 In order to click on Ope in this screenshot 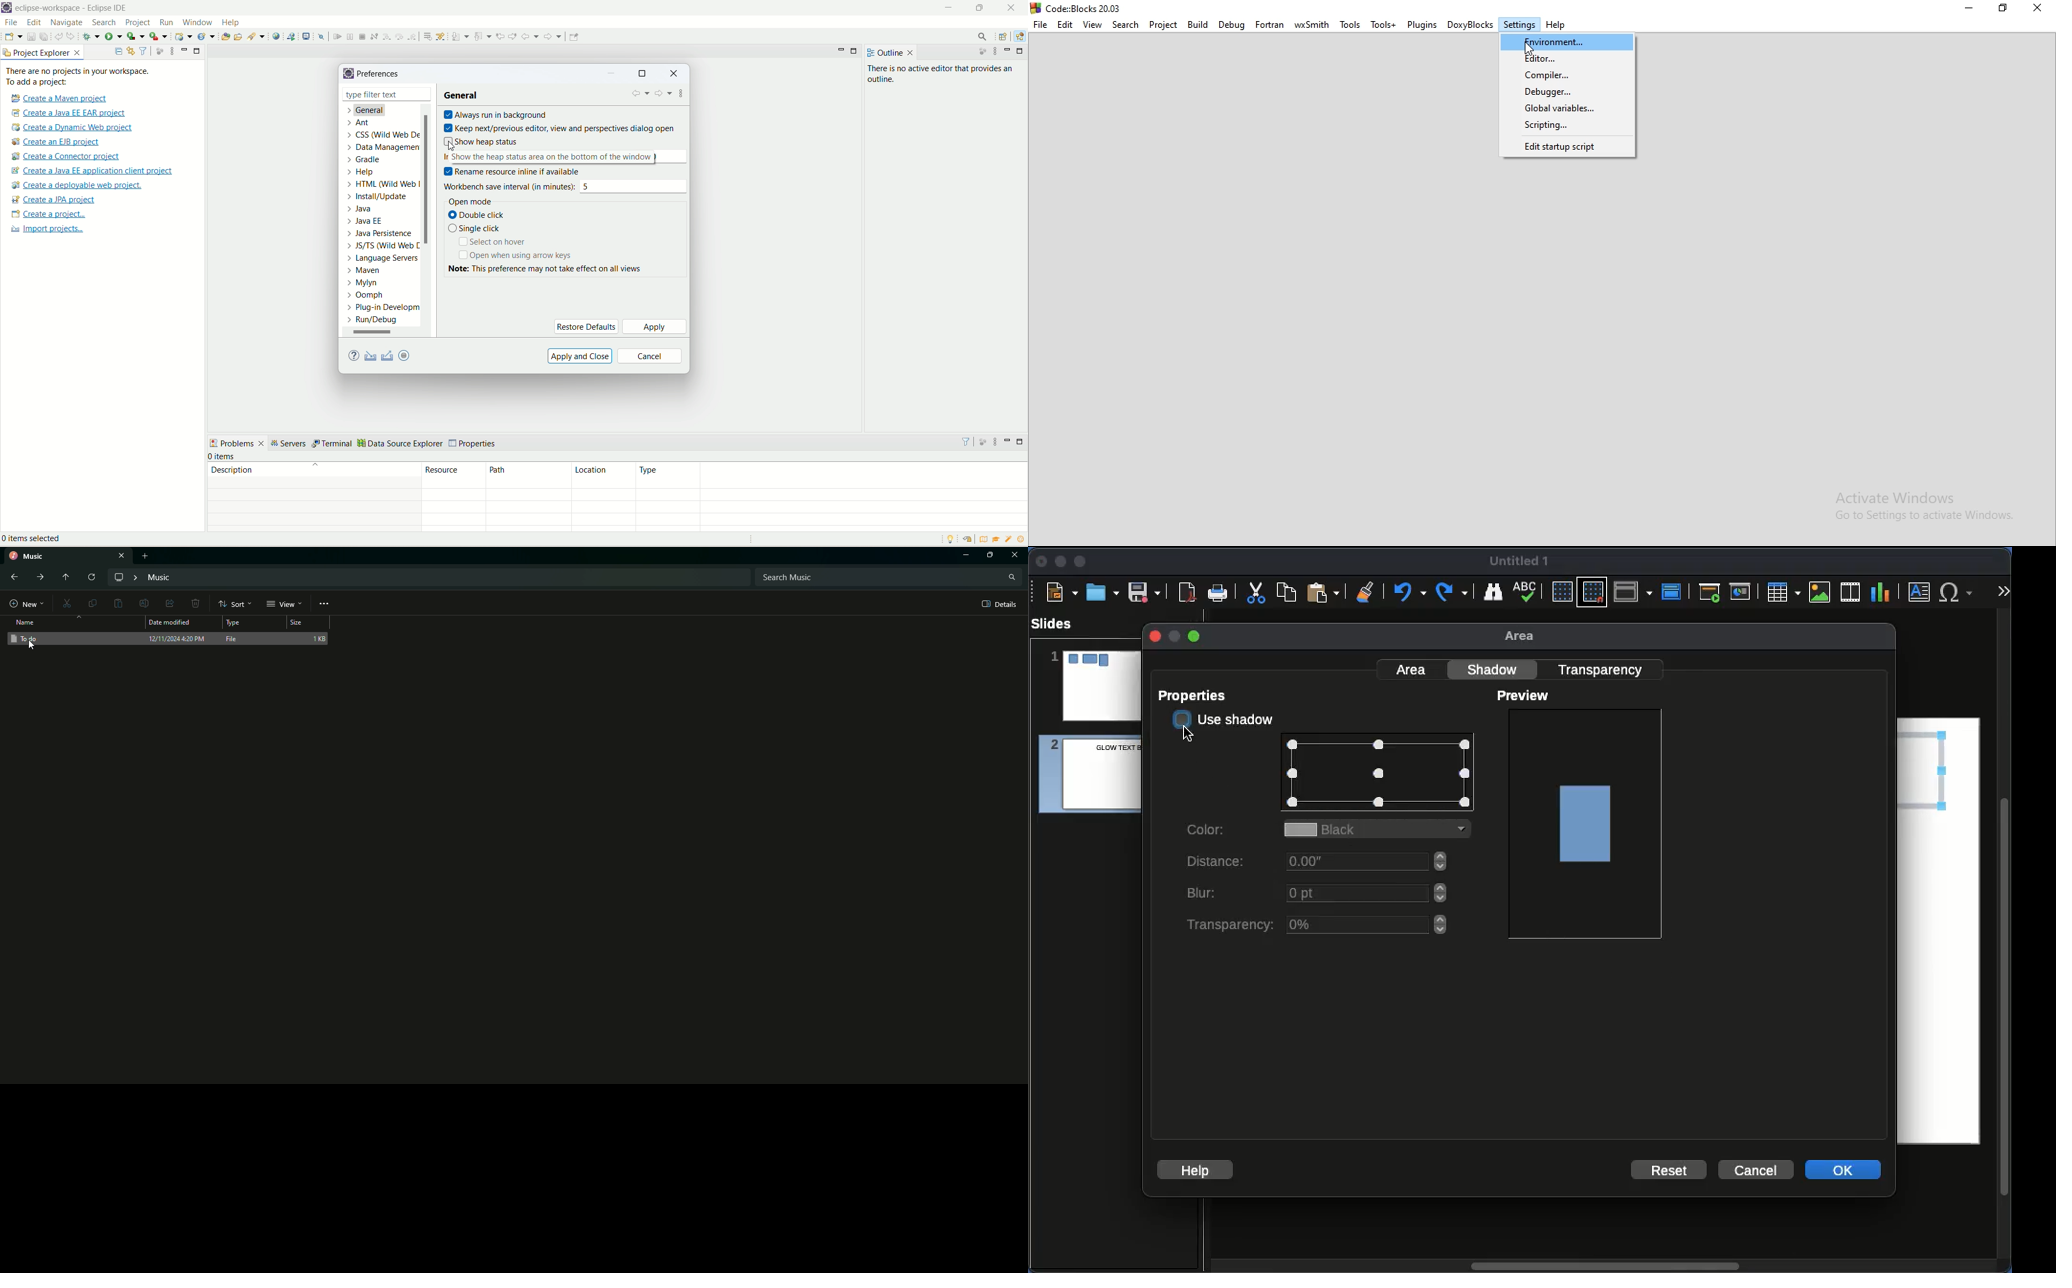, I will do `click(1103, 591)`.